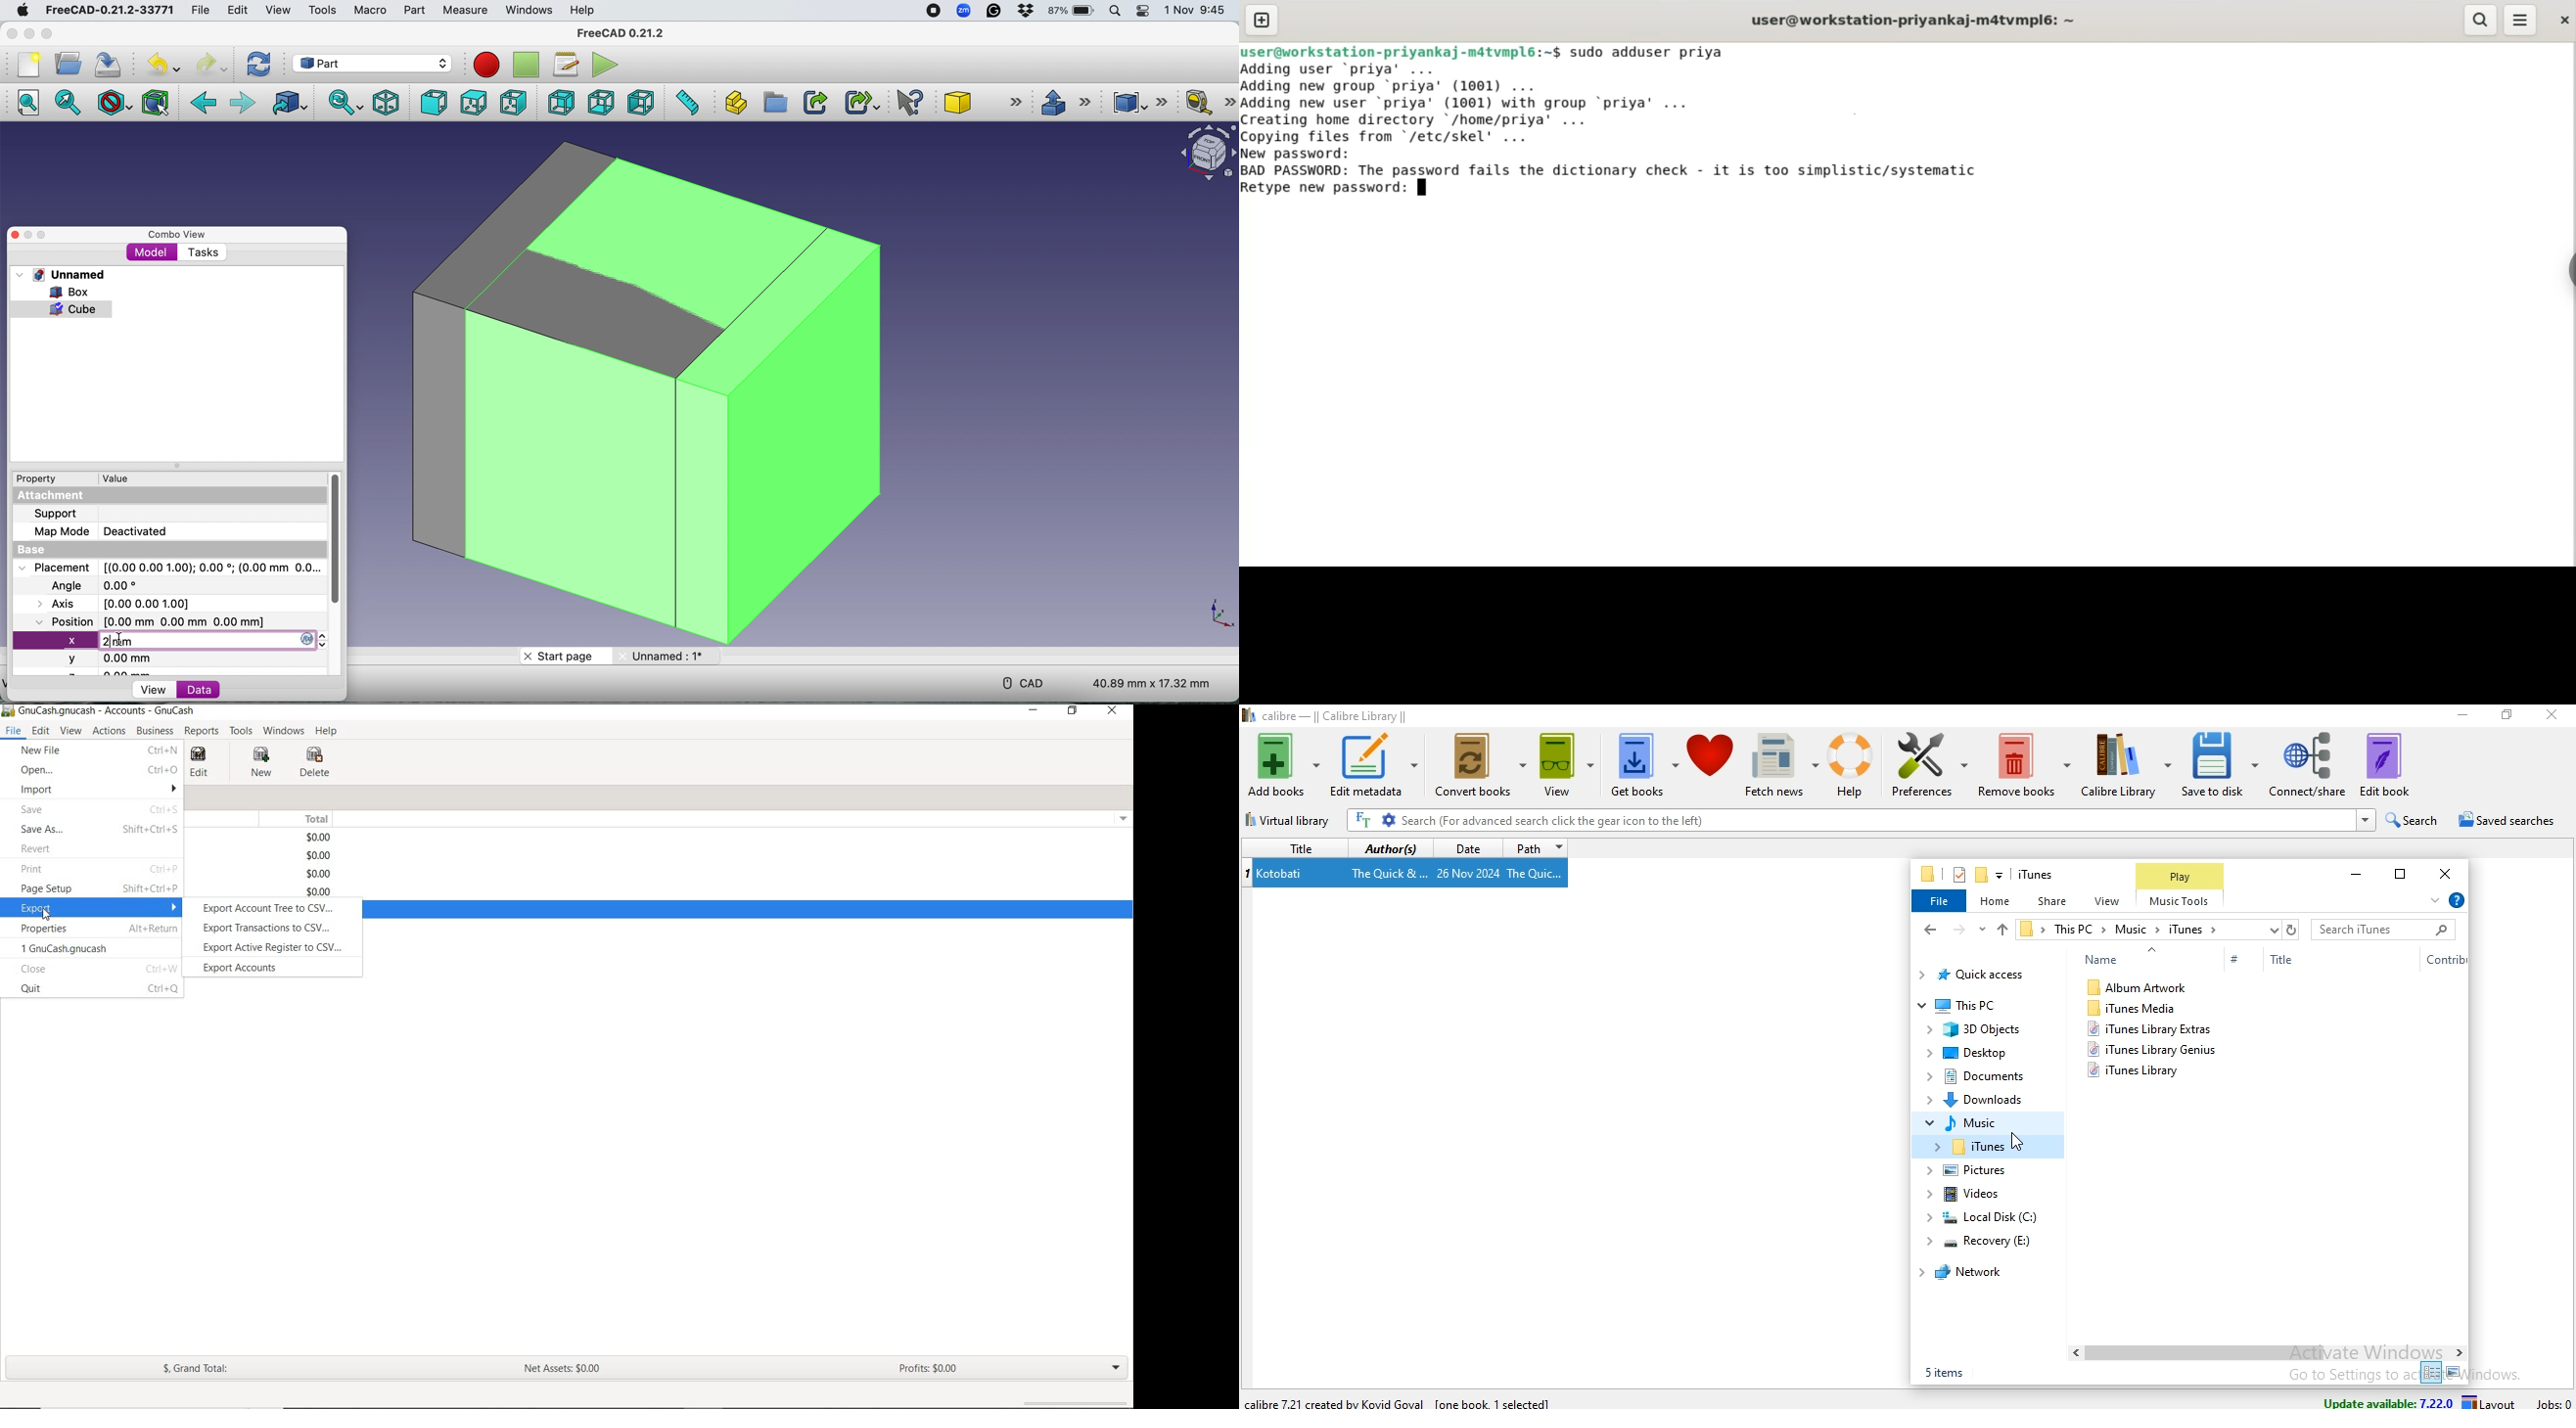  What do you see at coordinates (41, 731) in the screenshot?
I see `EDIT` at bounding box center [41, 731].